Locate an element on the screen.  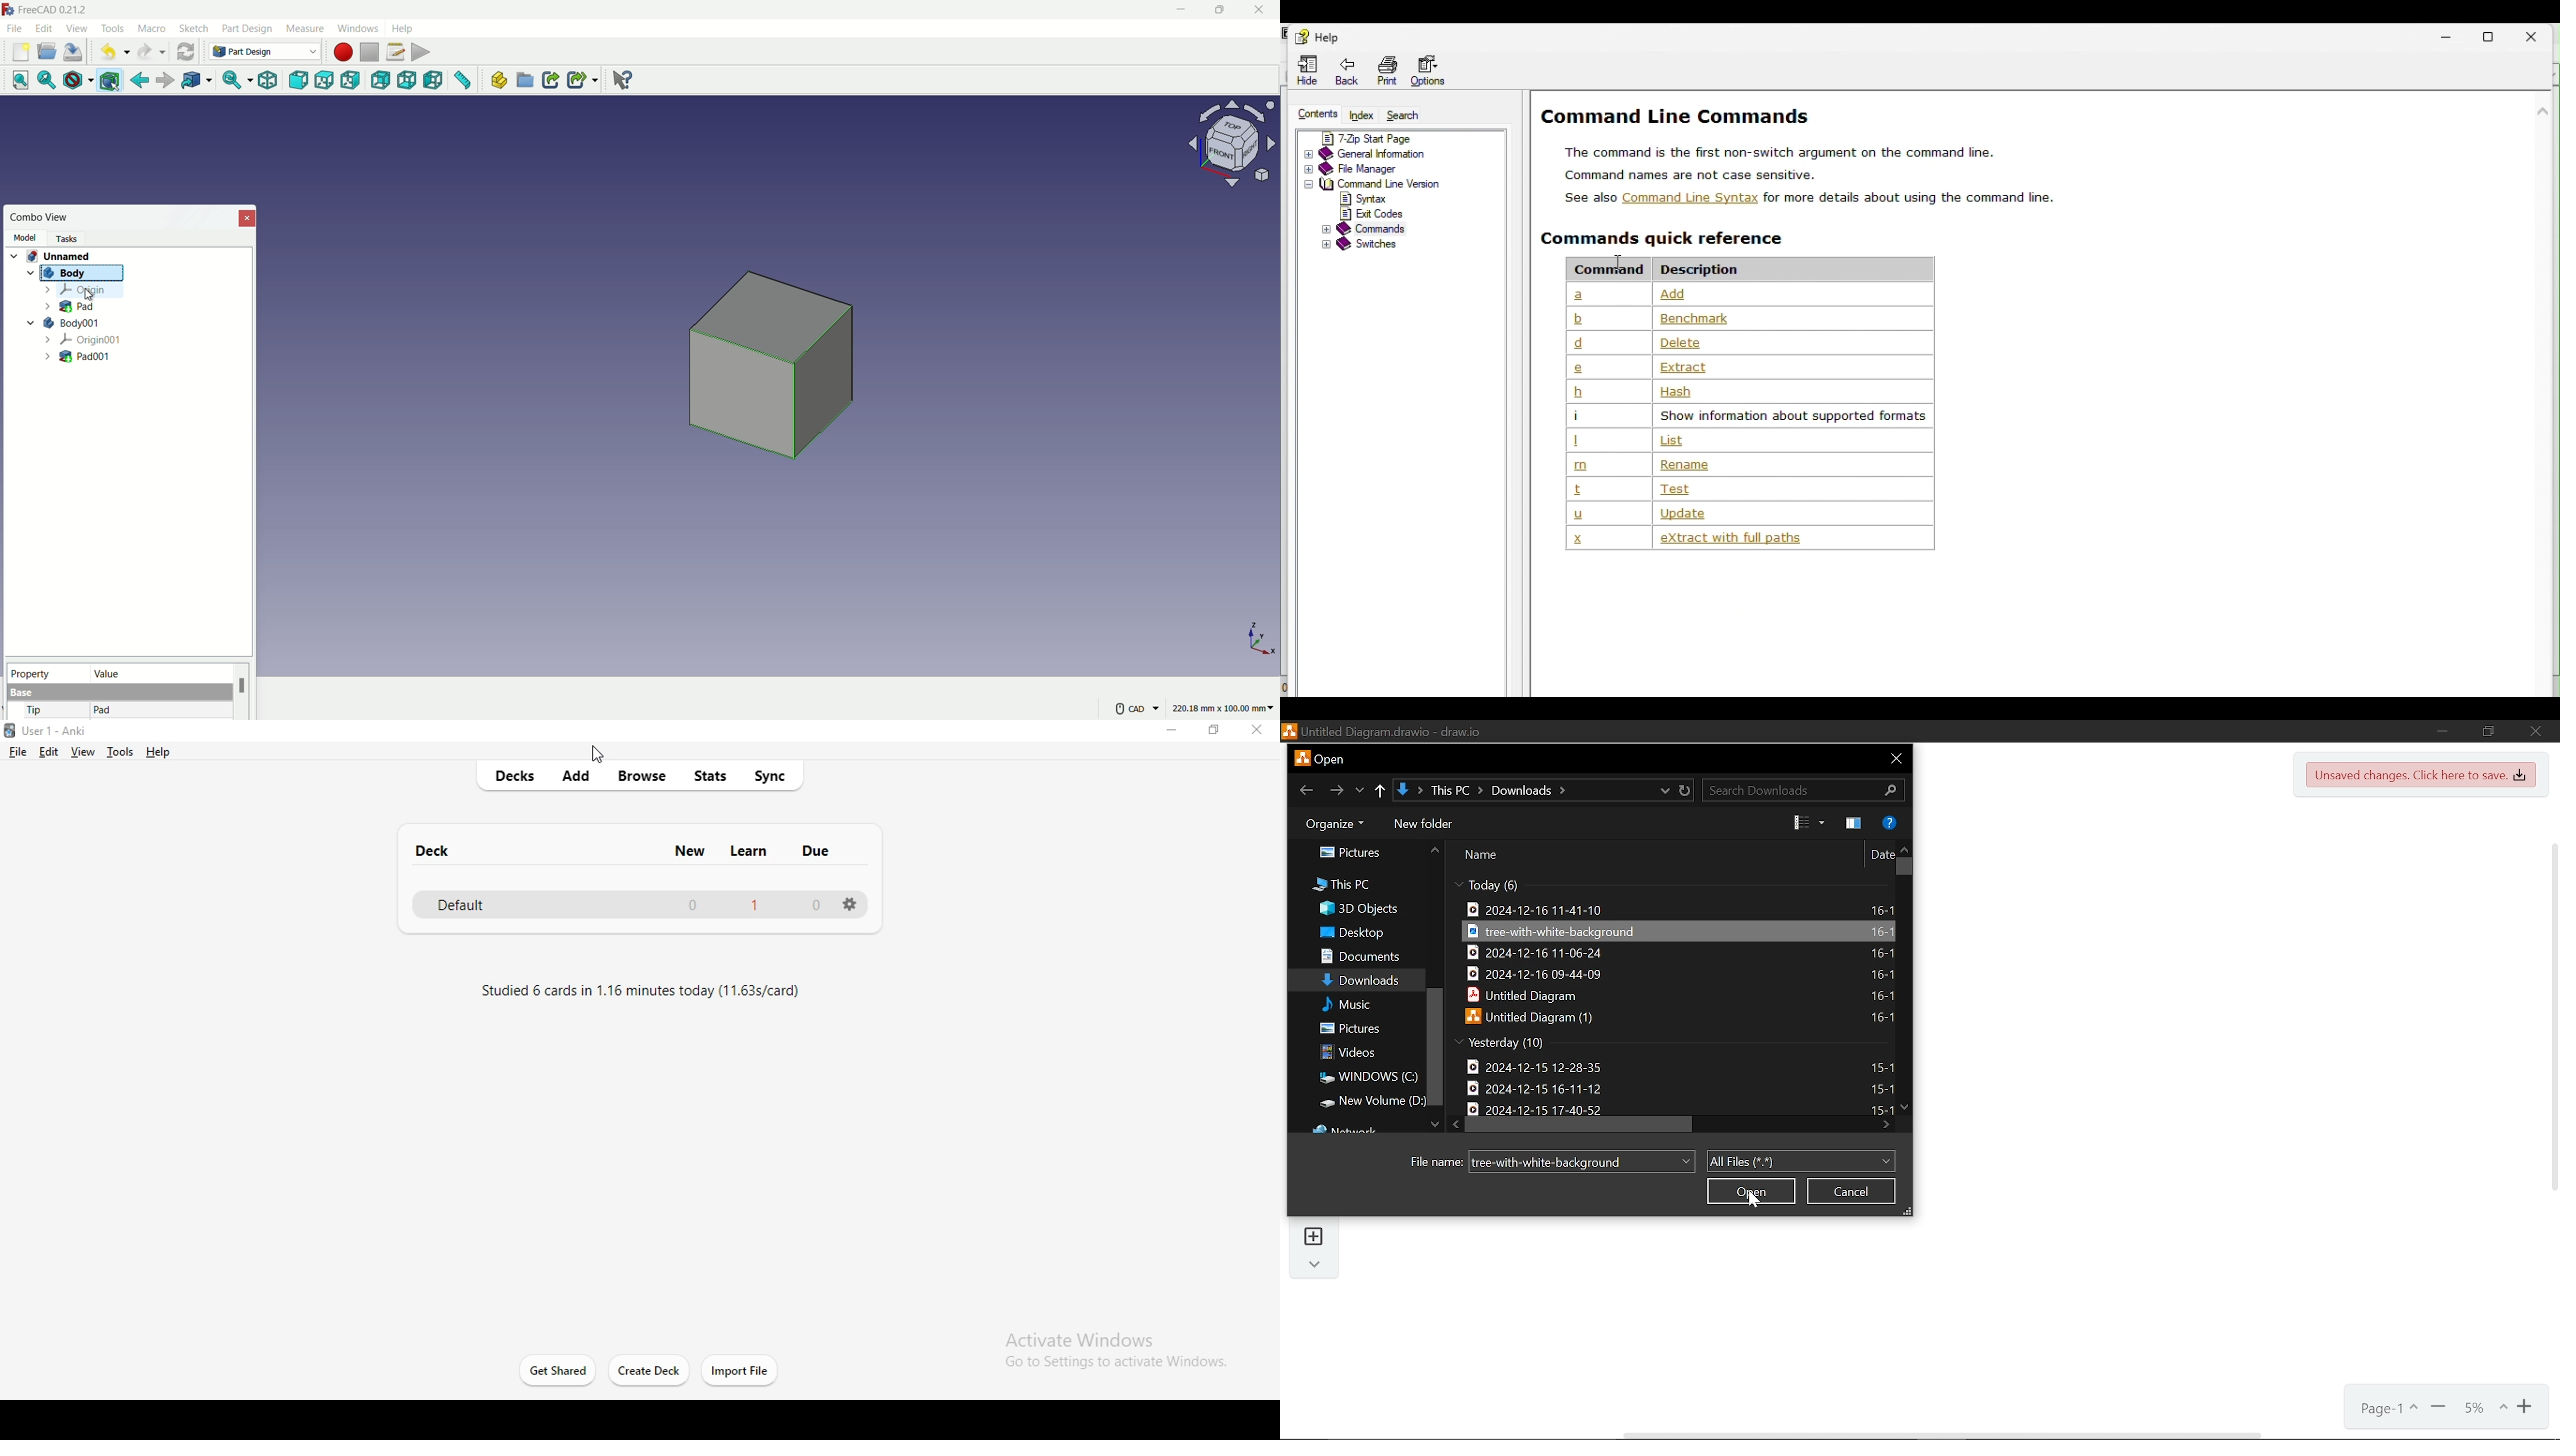
Vertical scrollbar is located at coordinates (1903, 867).